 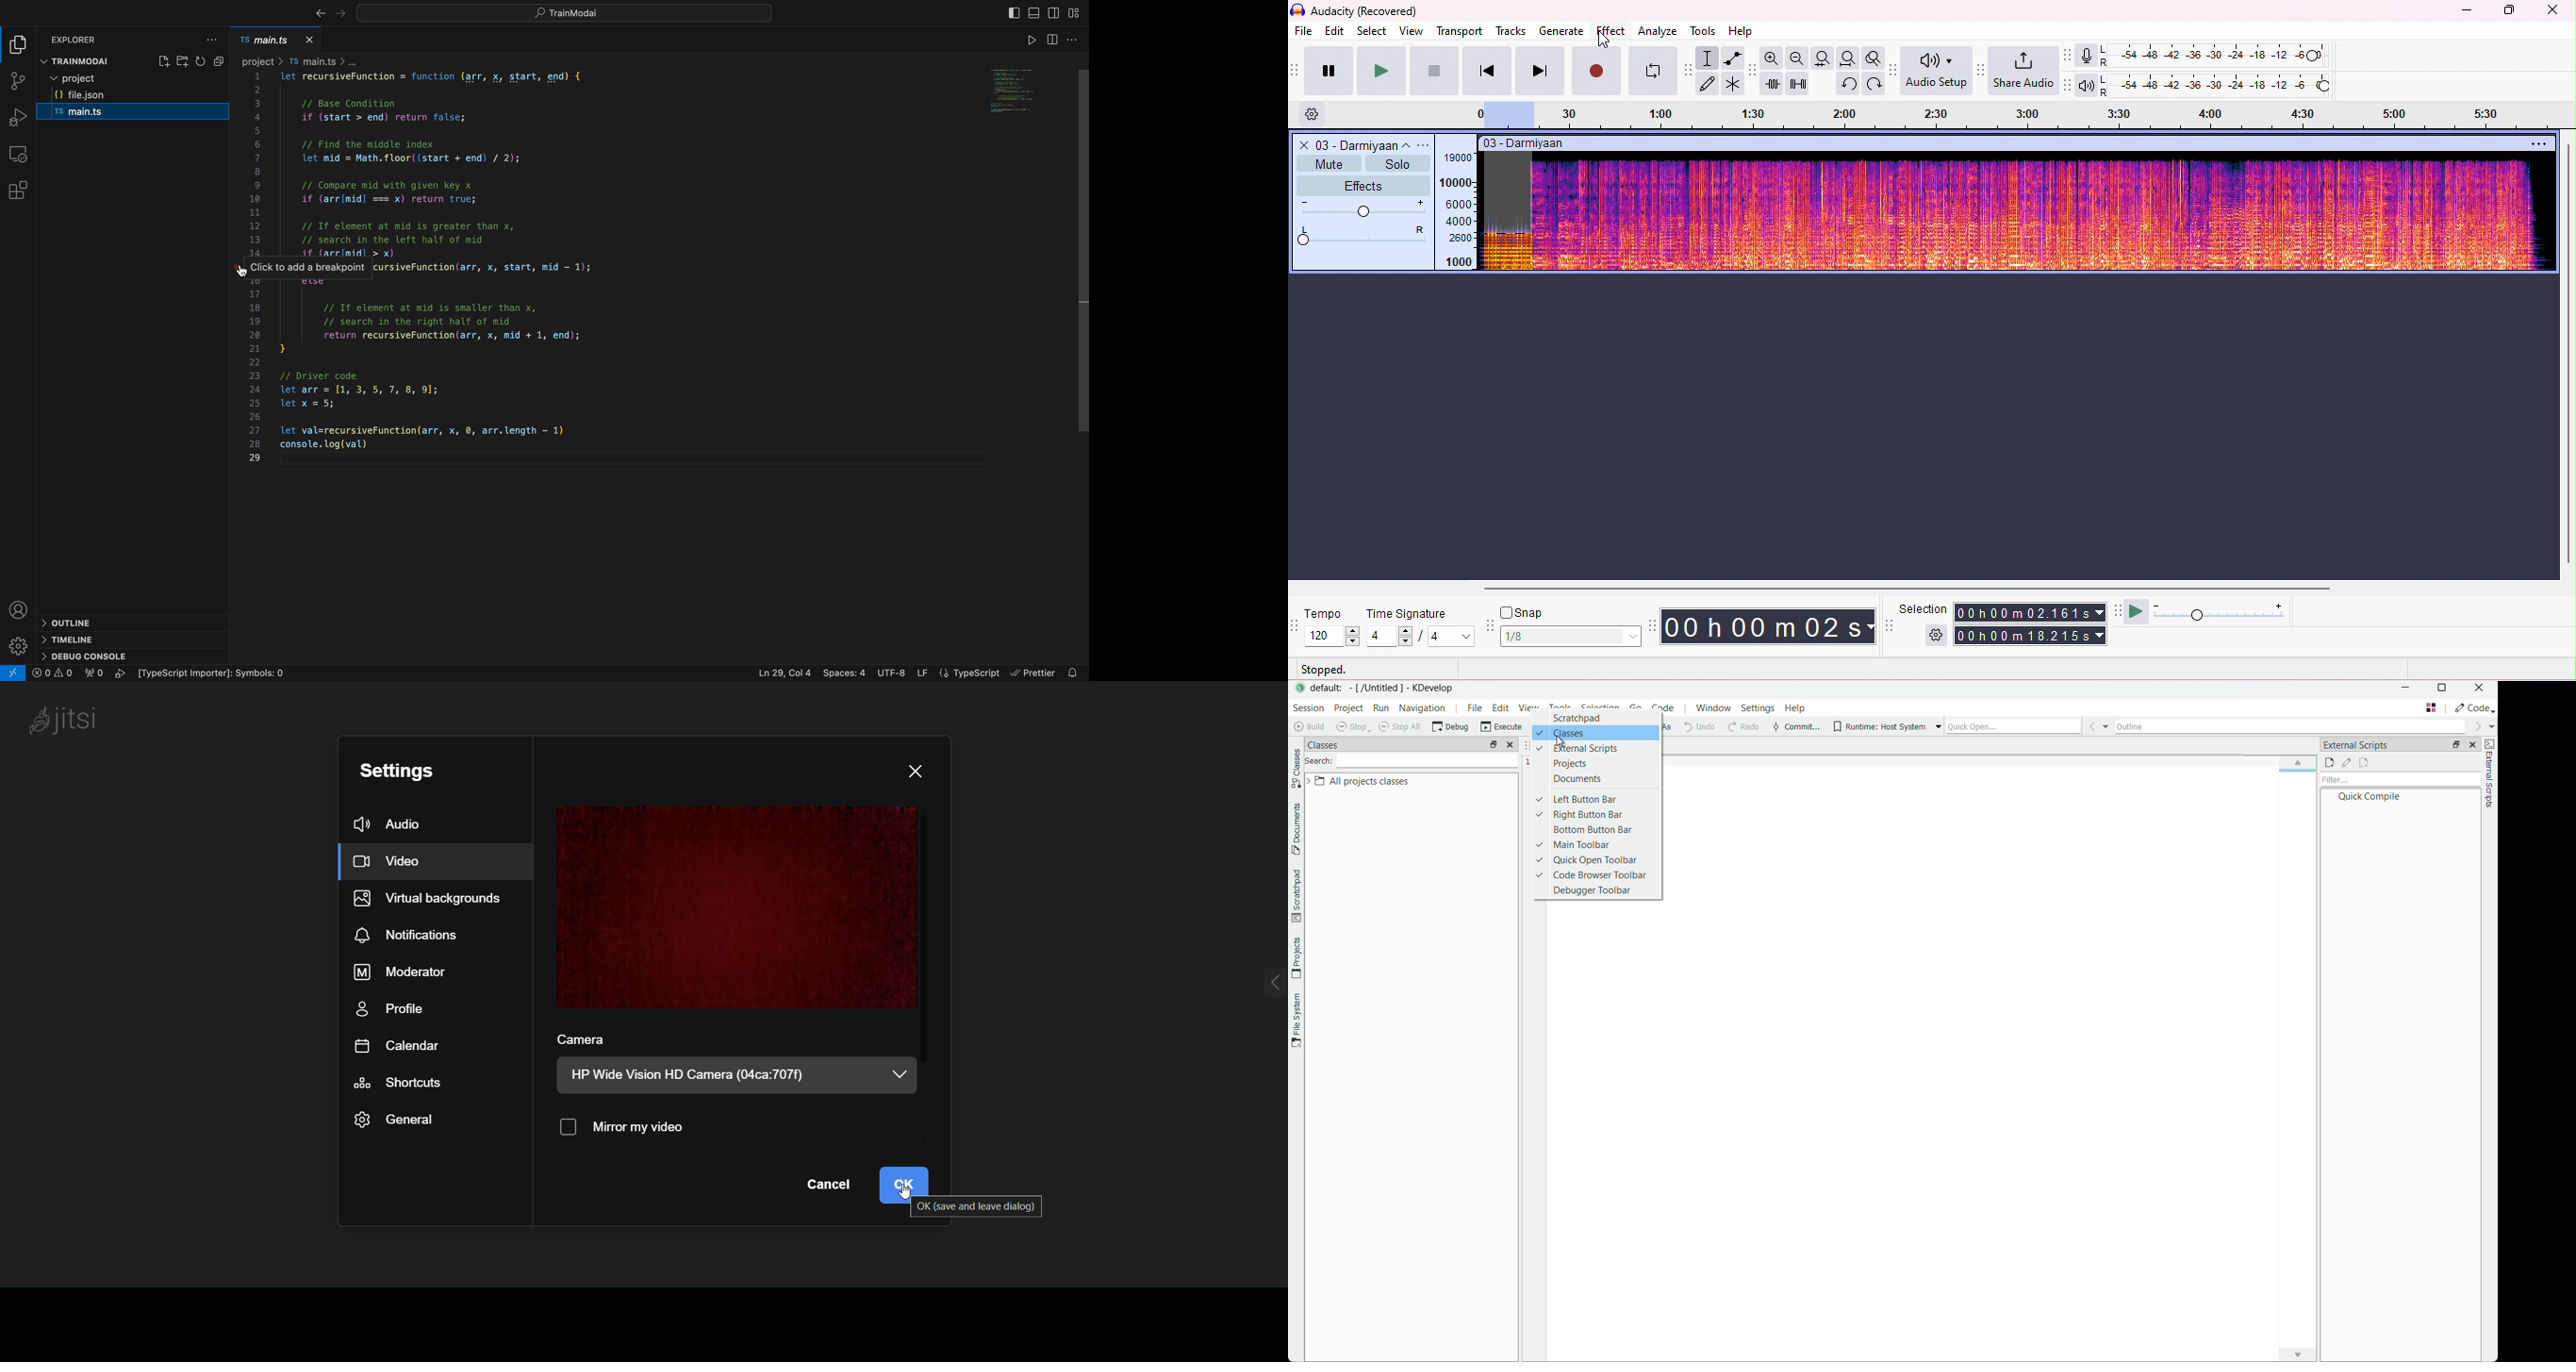 I want to click on close pane, so click(x=2474, y=745).